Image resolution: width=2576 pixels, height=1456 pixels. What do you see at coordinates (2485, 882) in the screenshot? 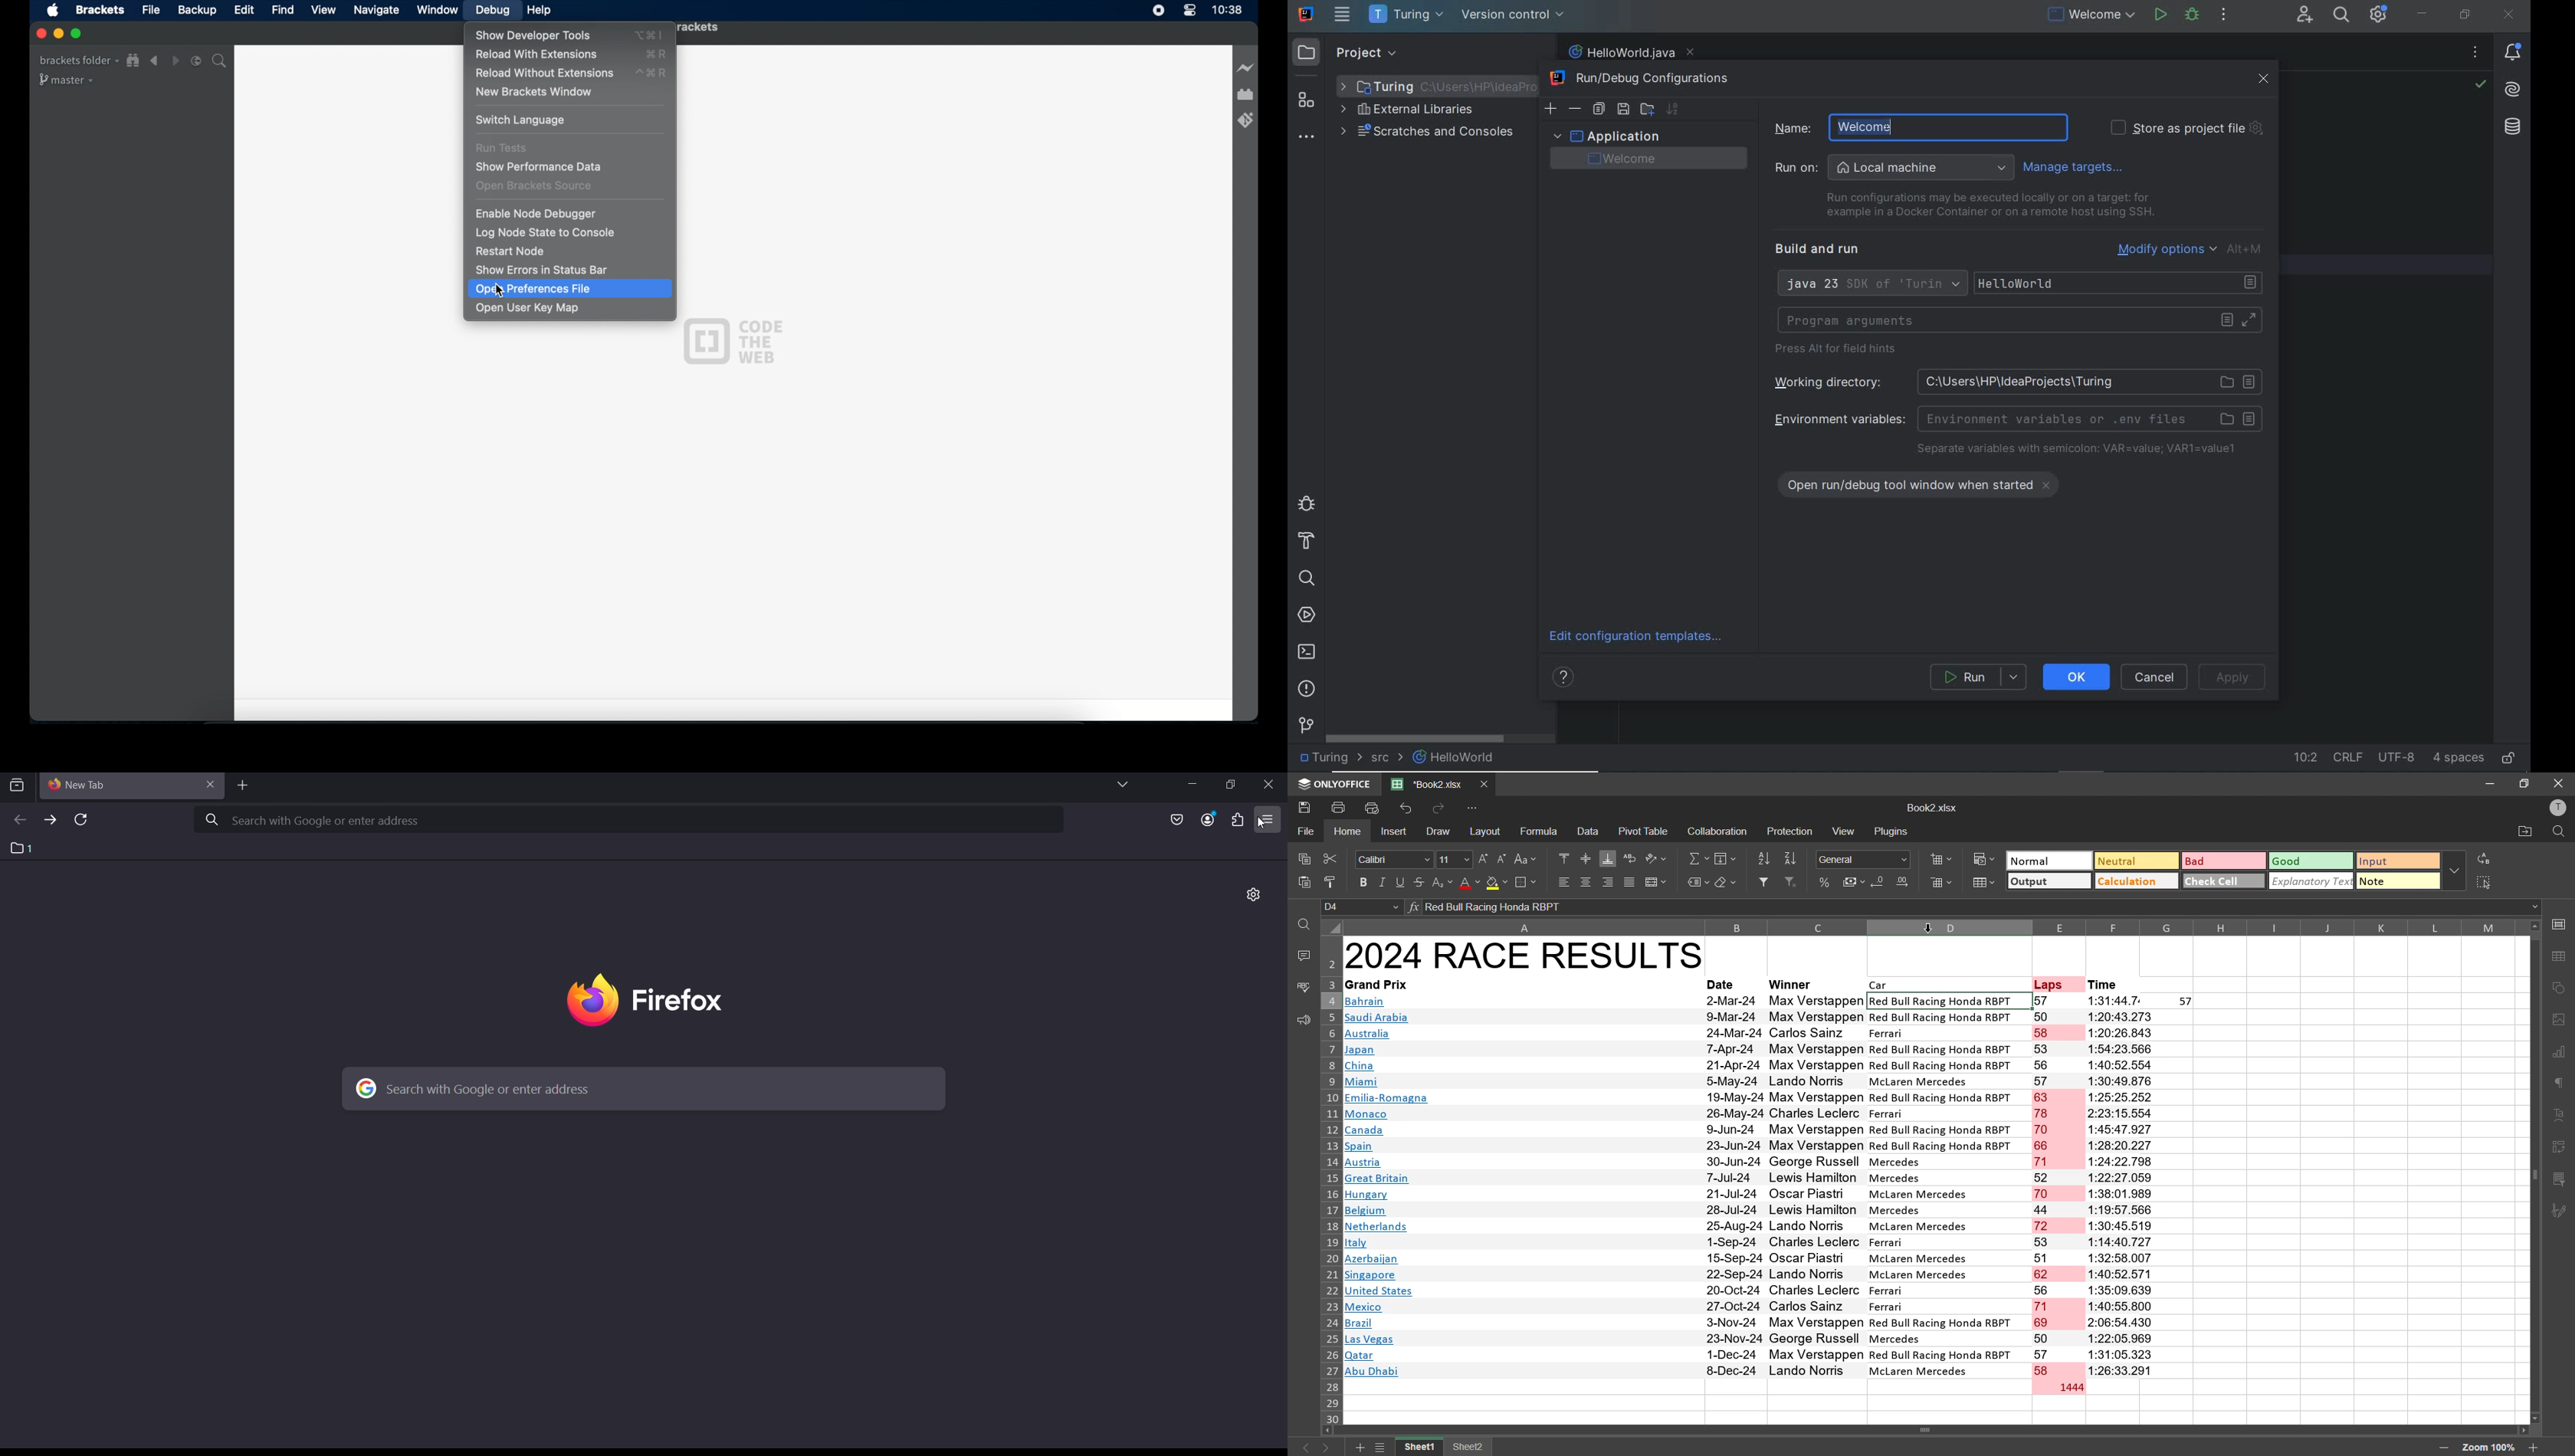
I see `select all` at bounding box center [2485, 882].